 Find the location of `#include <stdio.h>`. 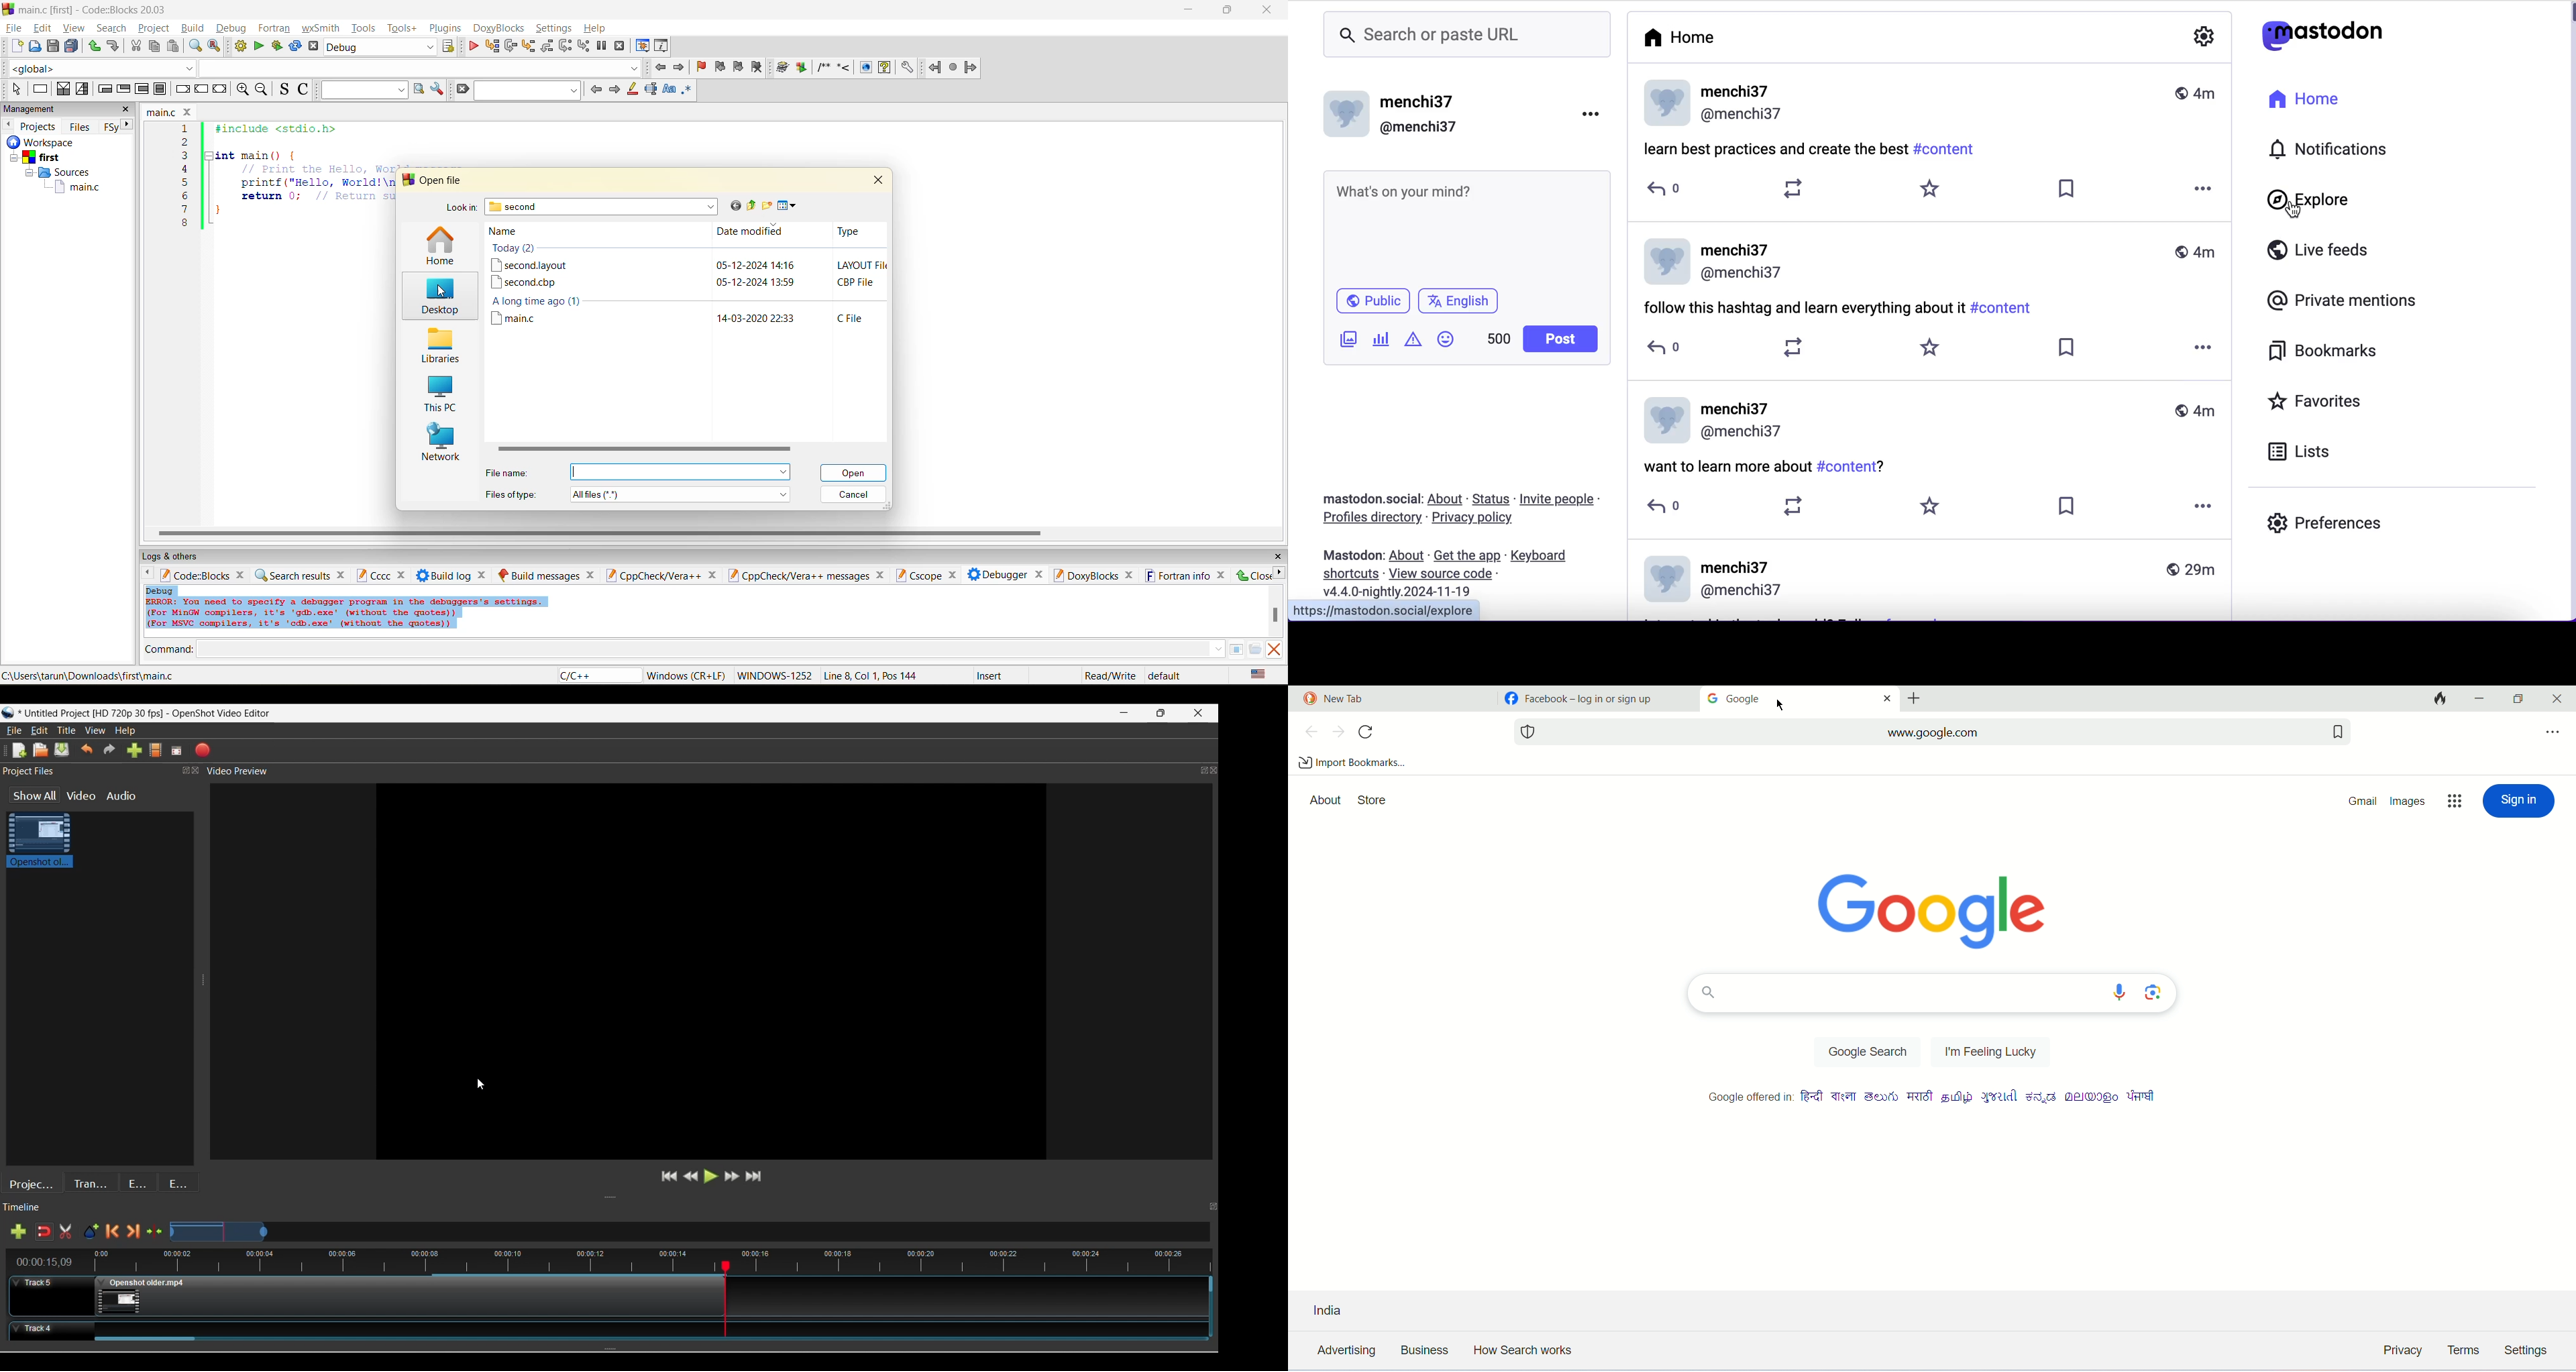

#include <stdio.h> is located at coordinates (284, 129).